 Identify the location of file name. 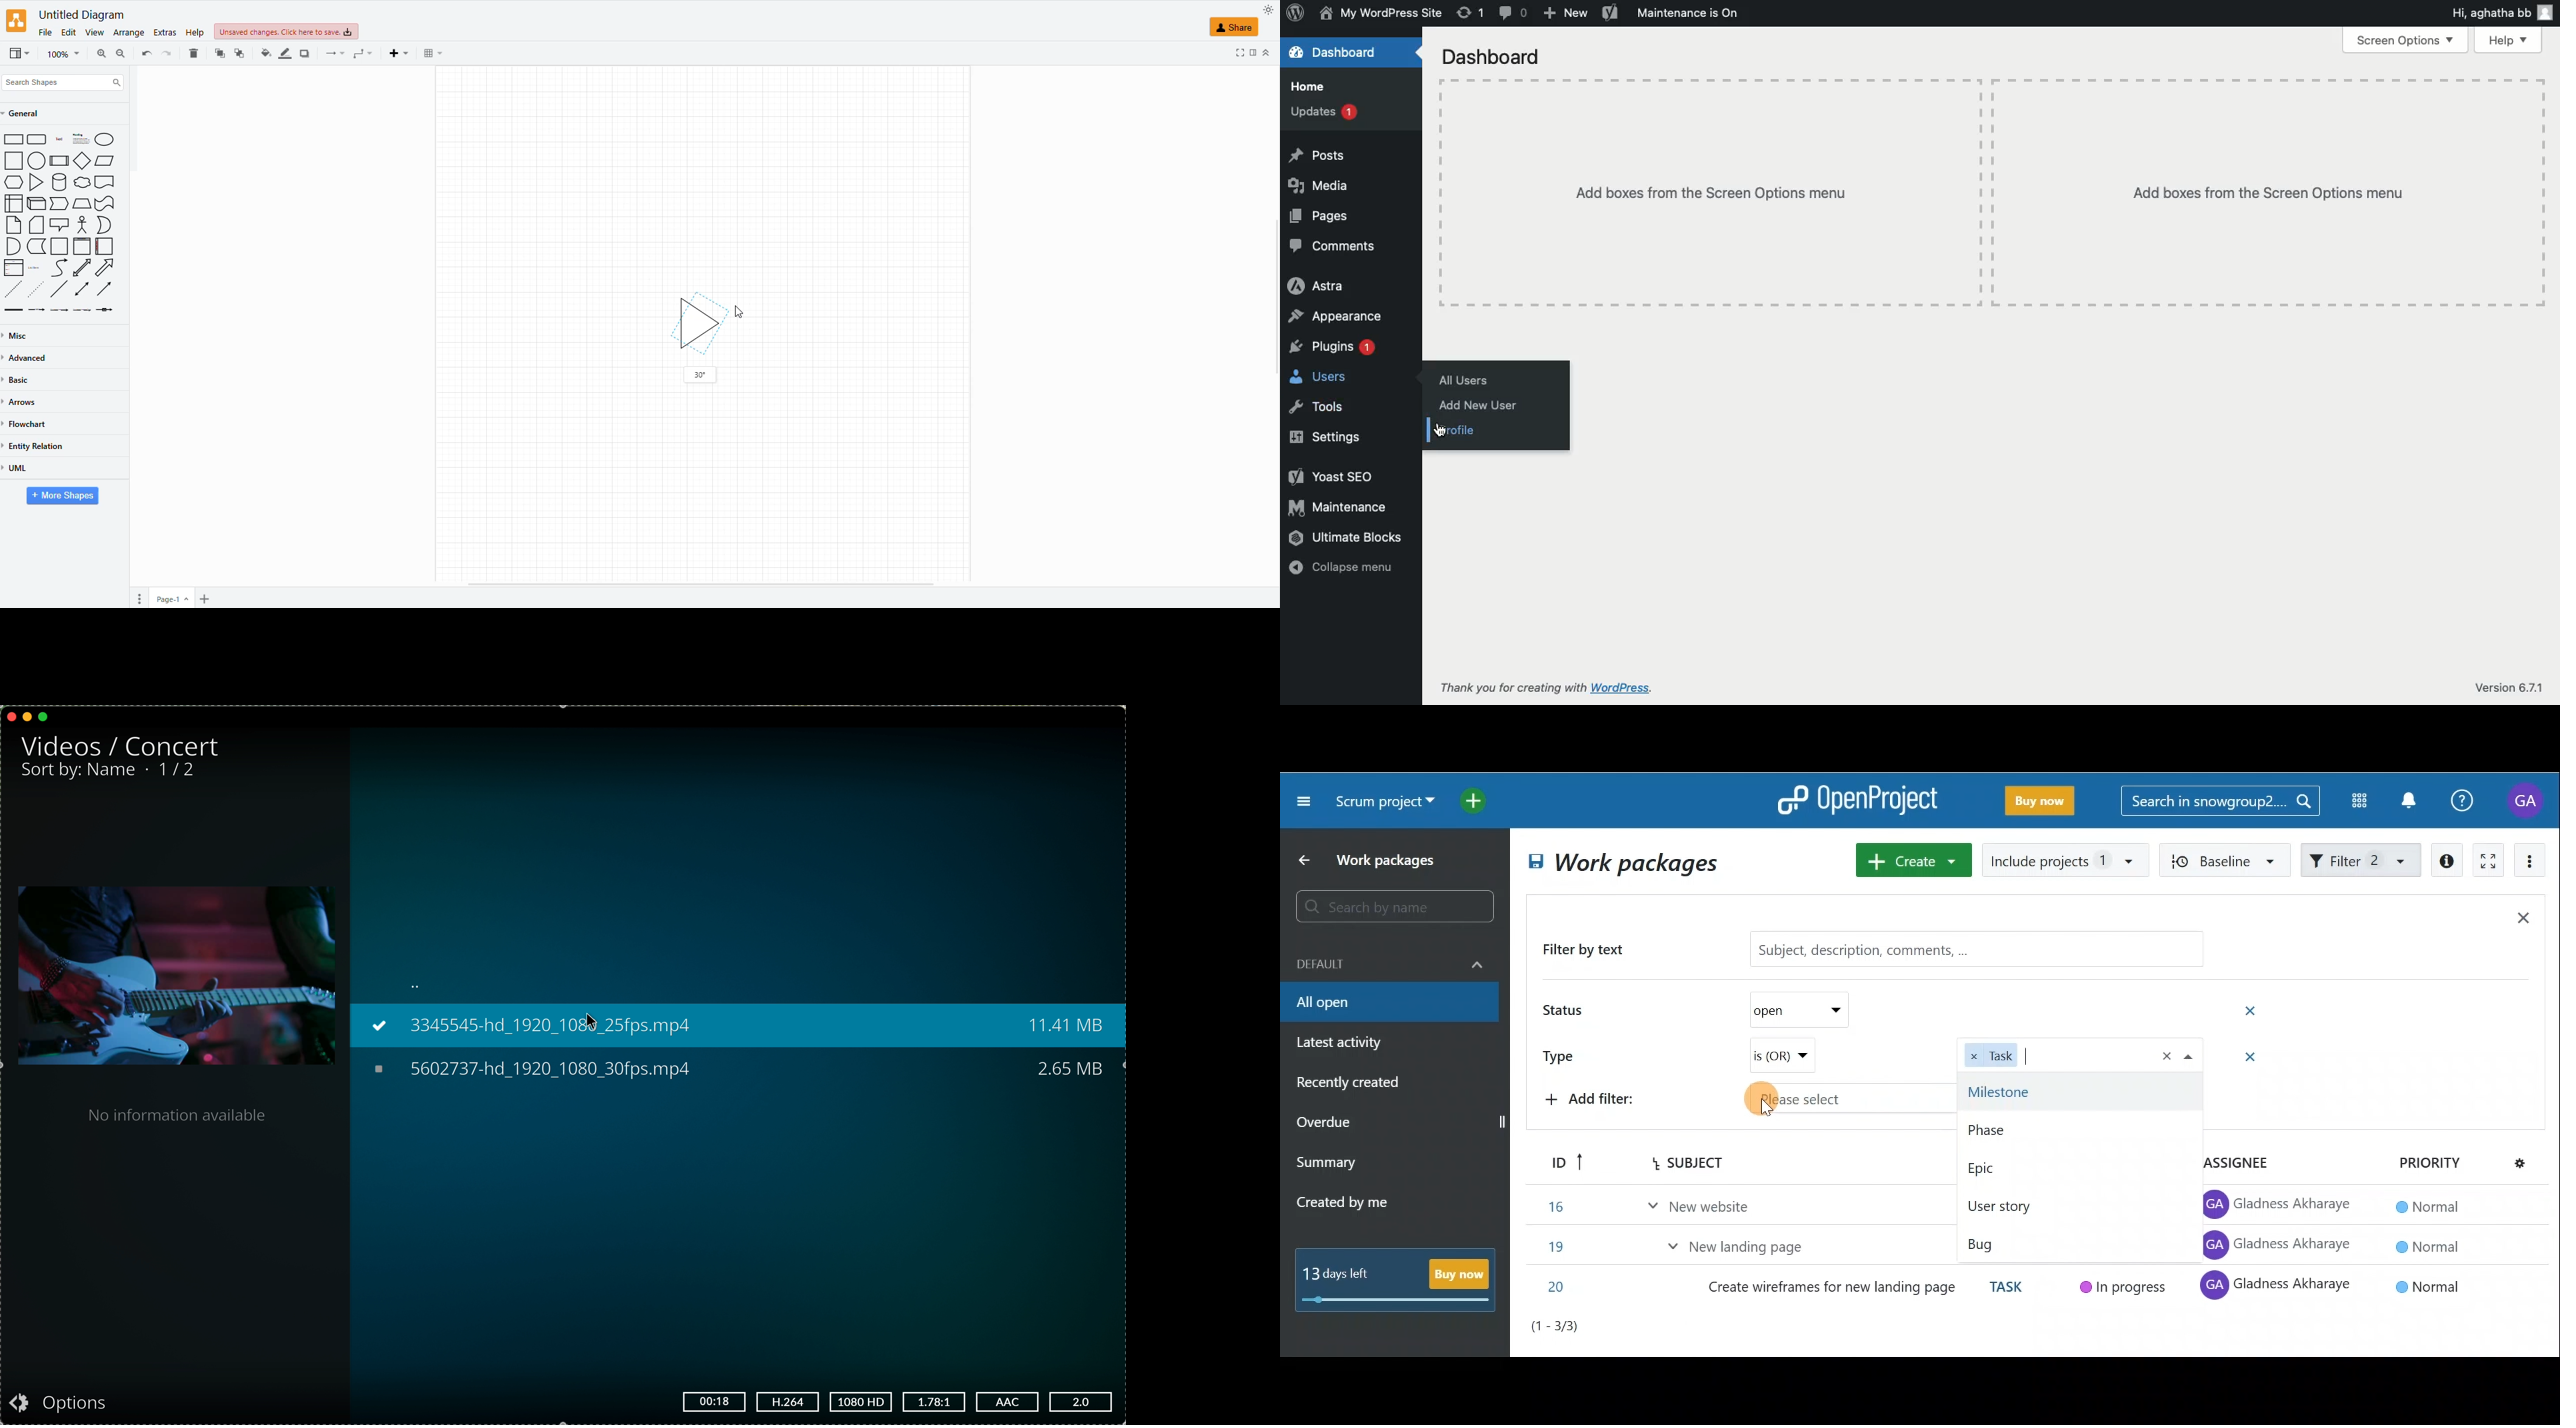
(79, 14).